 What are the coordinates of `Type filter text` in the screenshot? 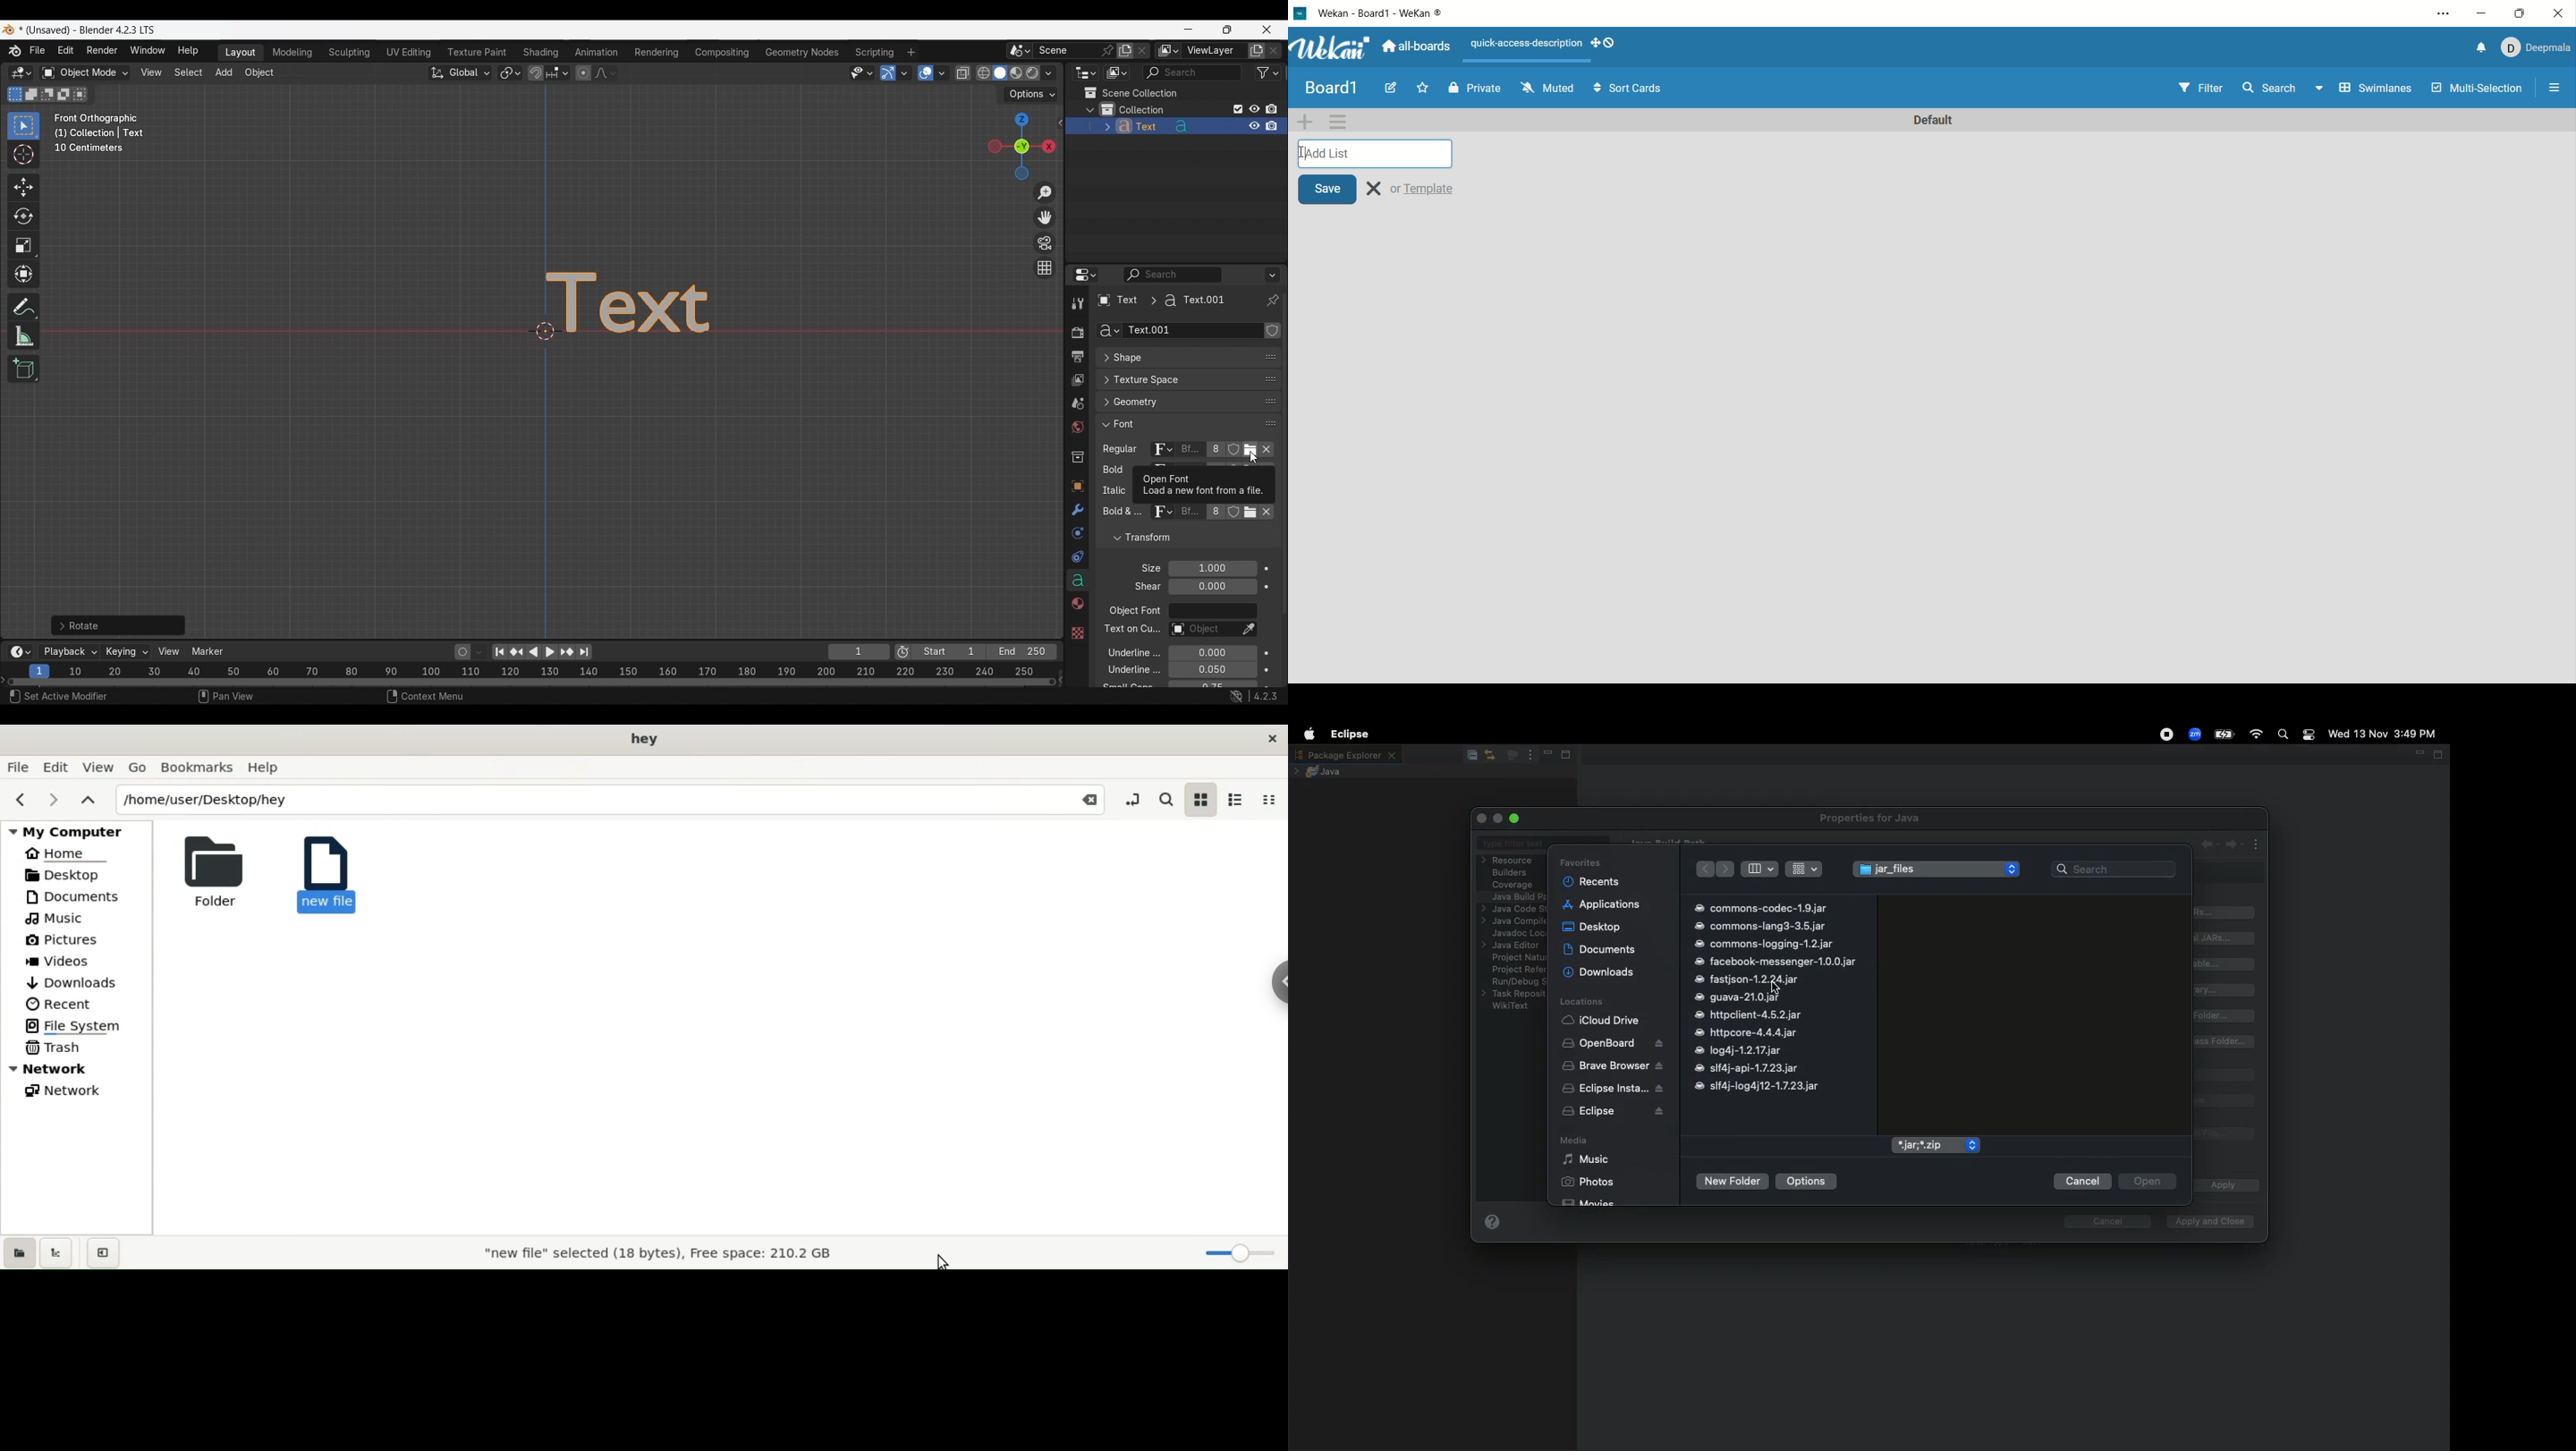 It's located at (1514, 845).